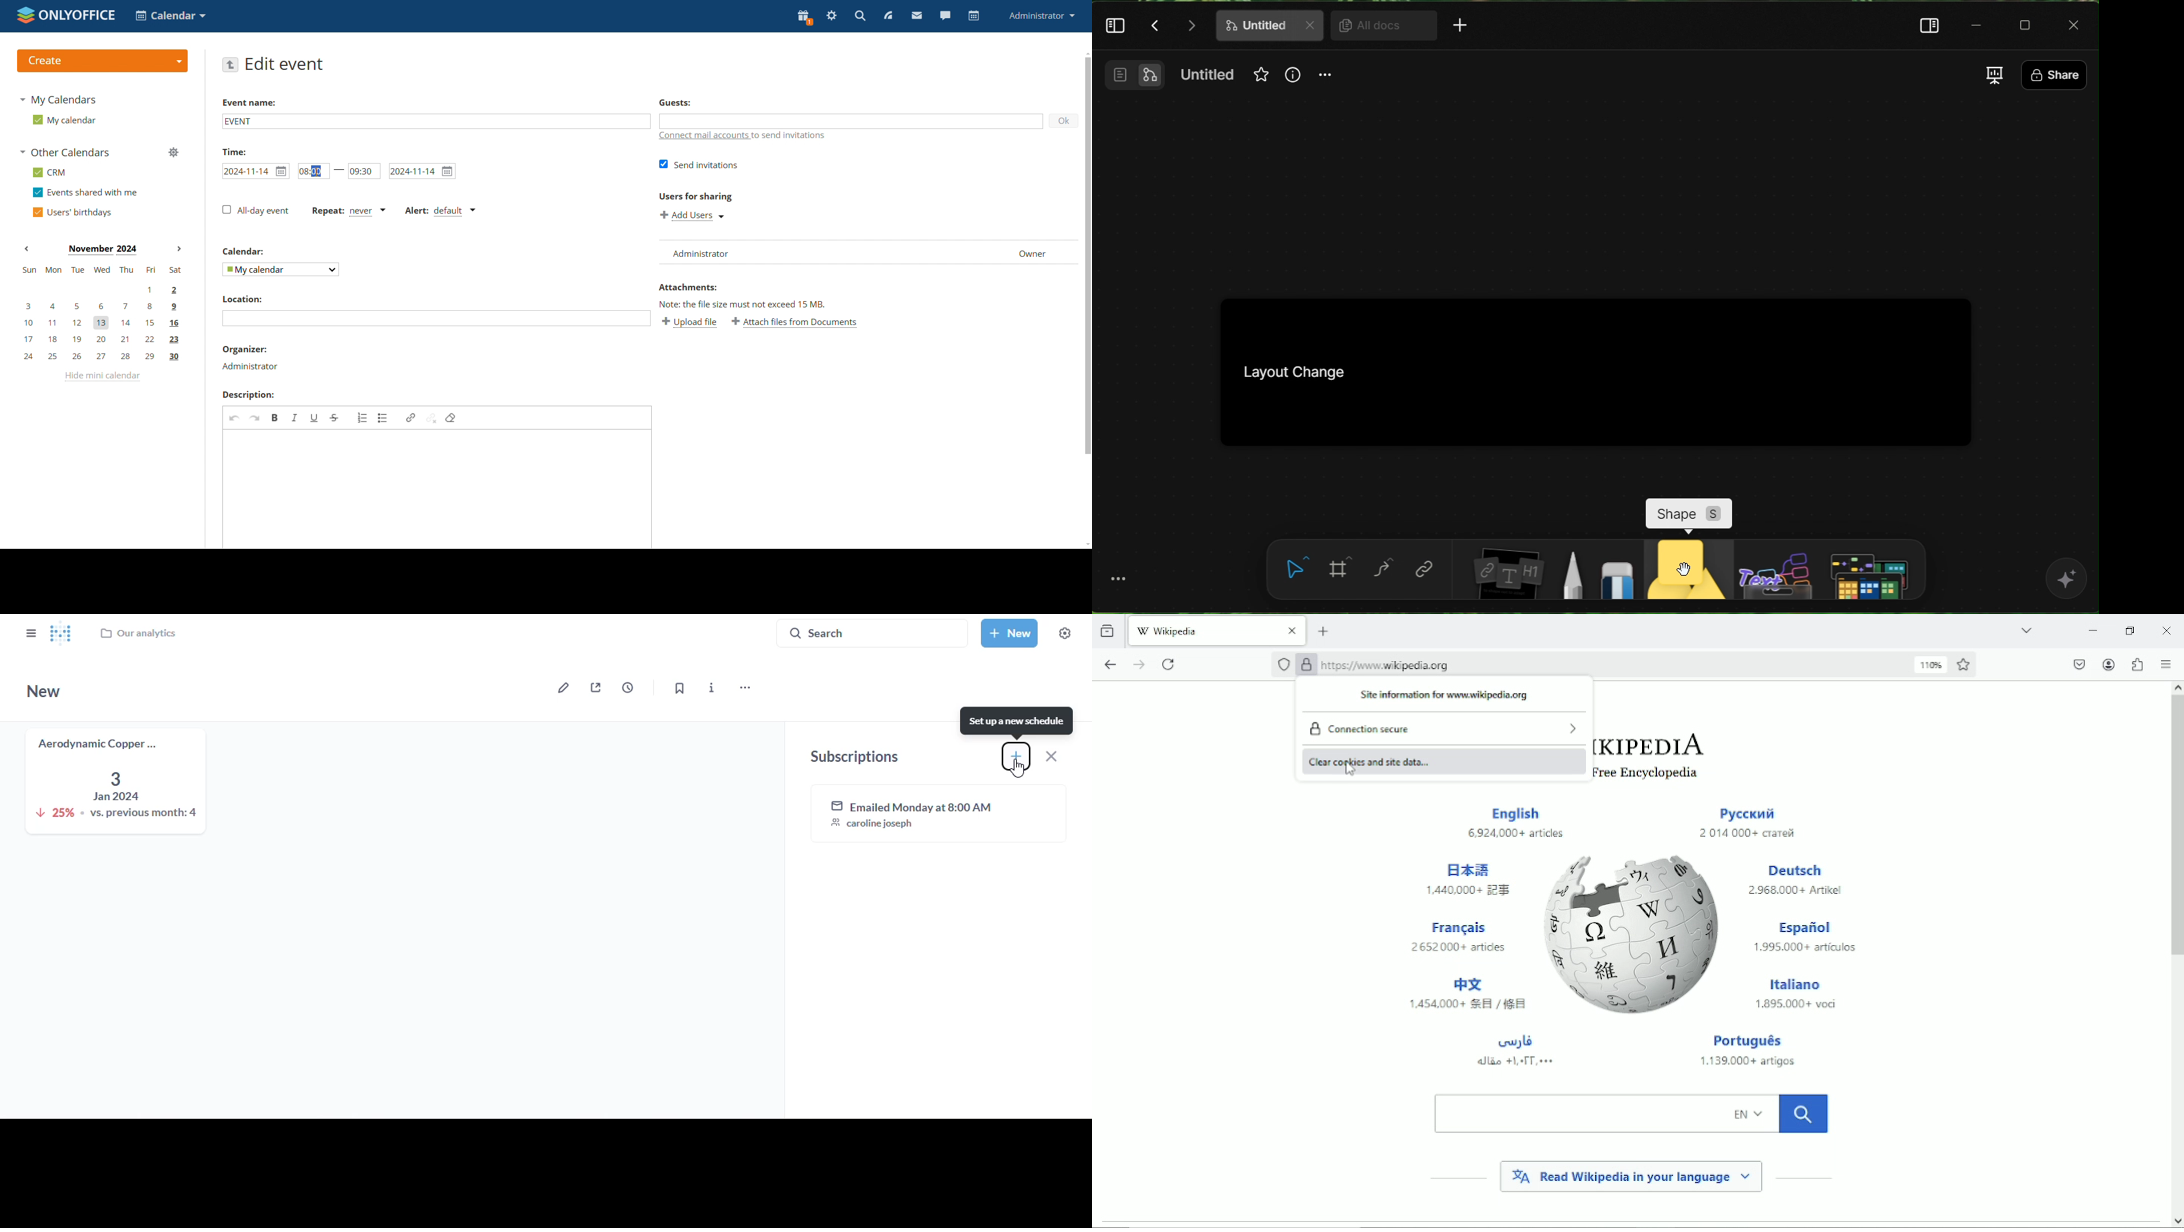  I want to click on Bx
1,440.000+ BE, so click(1472, 877).